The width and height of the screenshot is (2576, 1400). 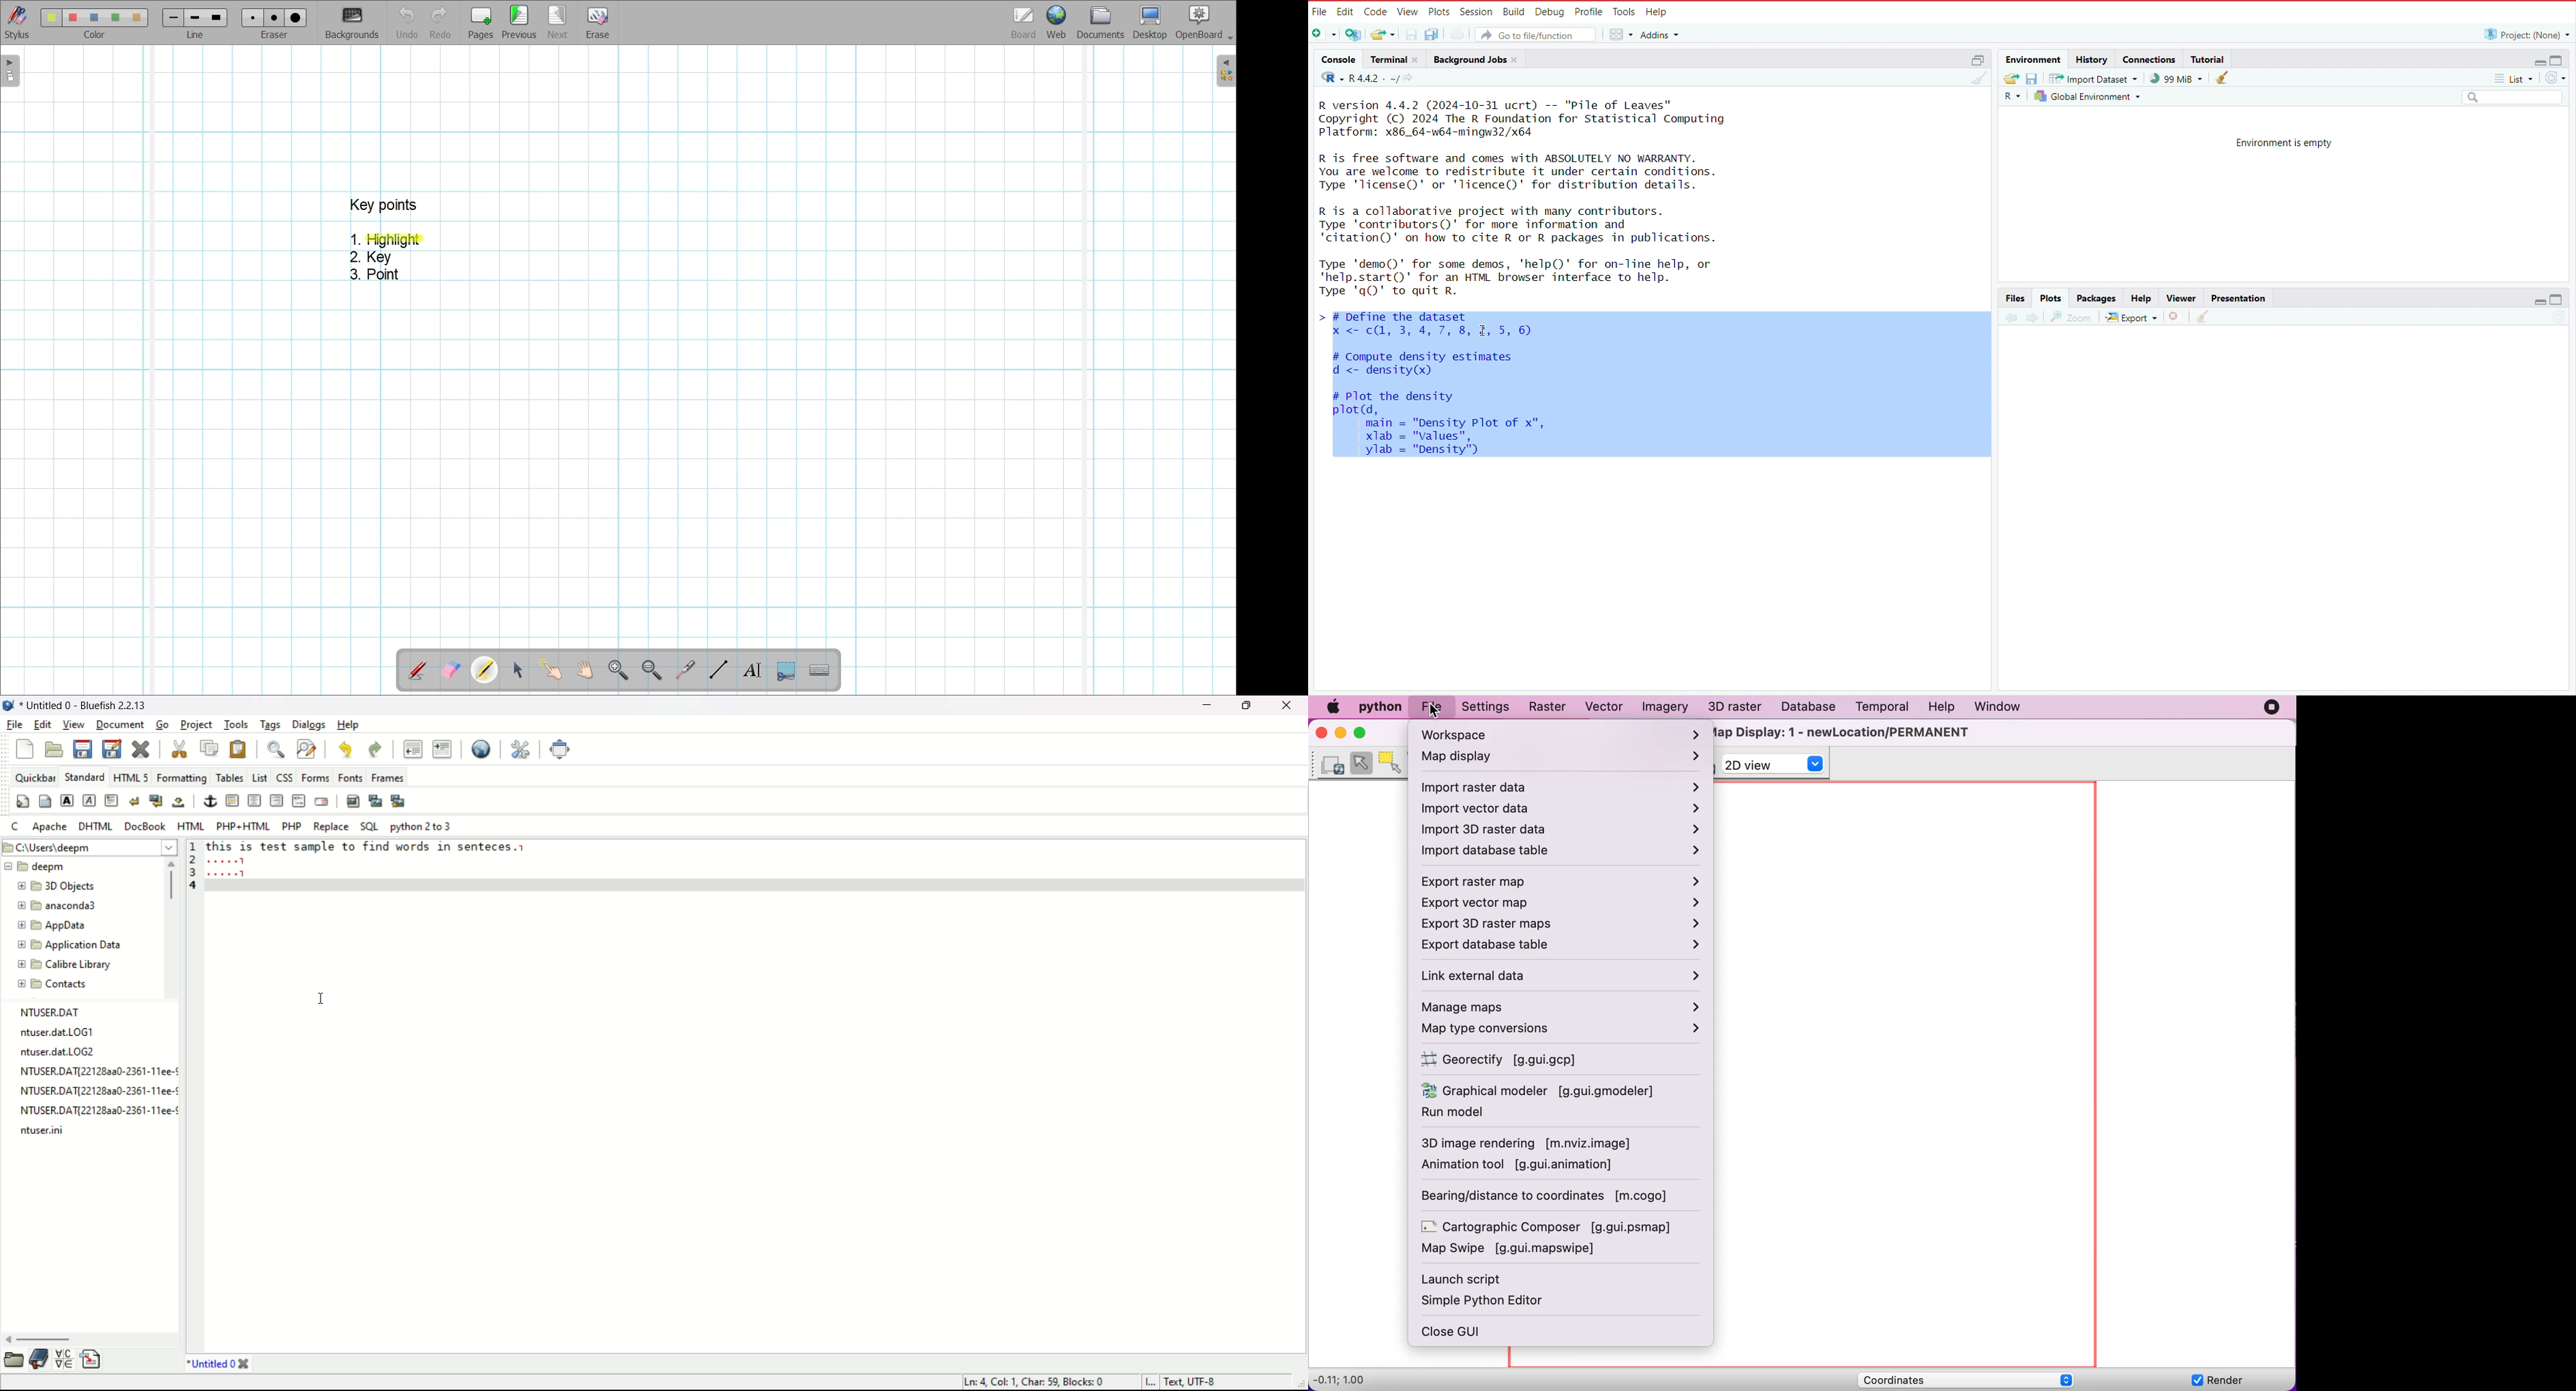 What do you see at coordinates (2072, 317) in the screenshot?
I see `view a larger version of plot in new window` at bounding box center [2072, 317].